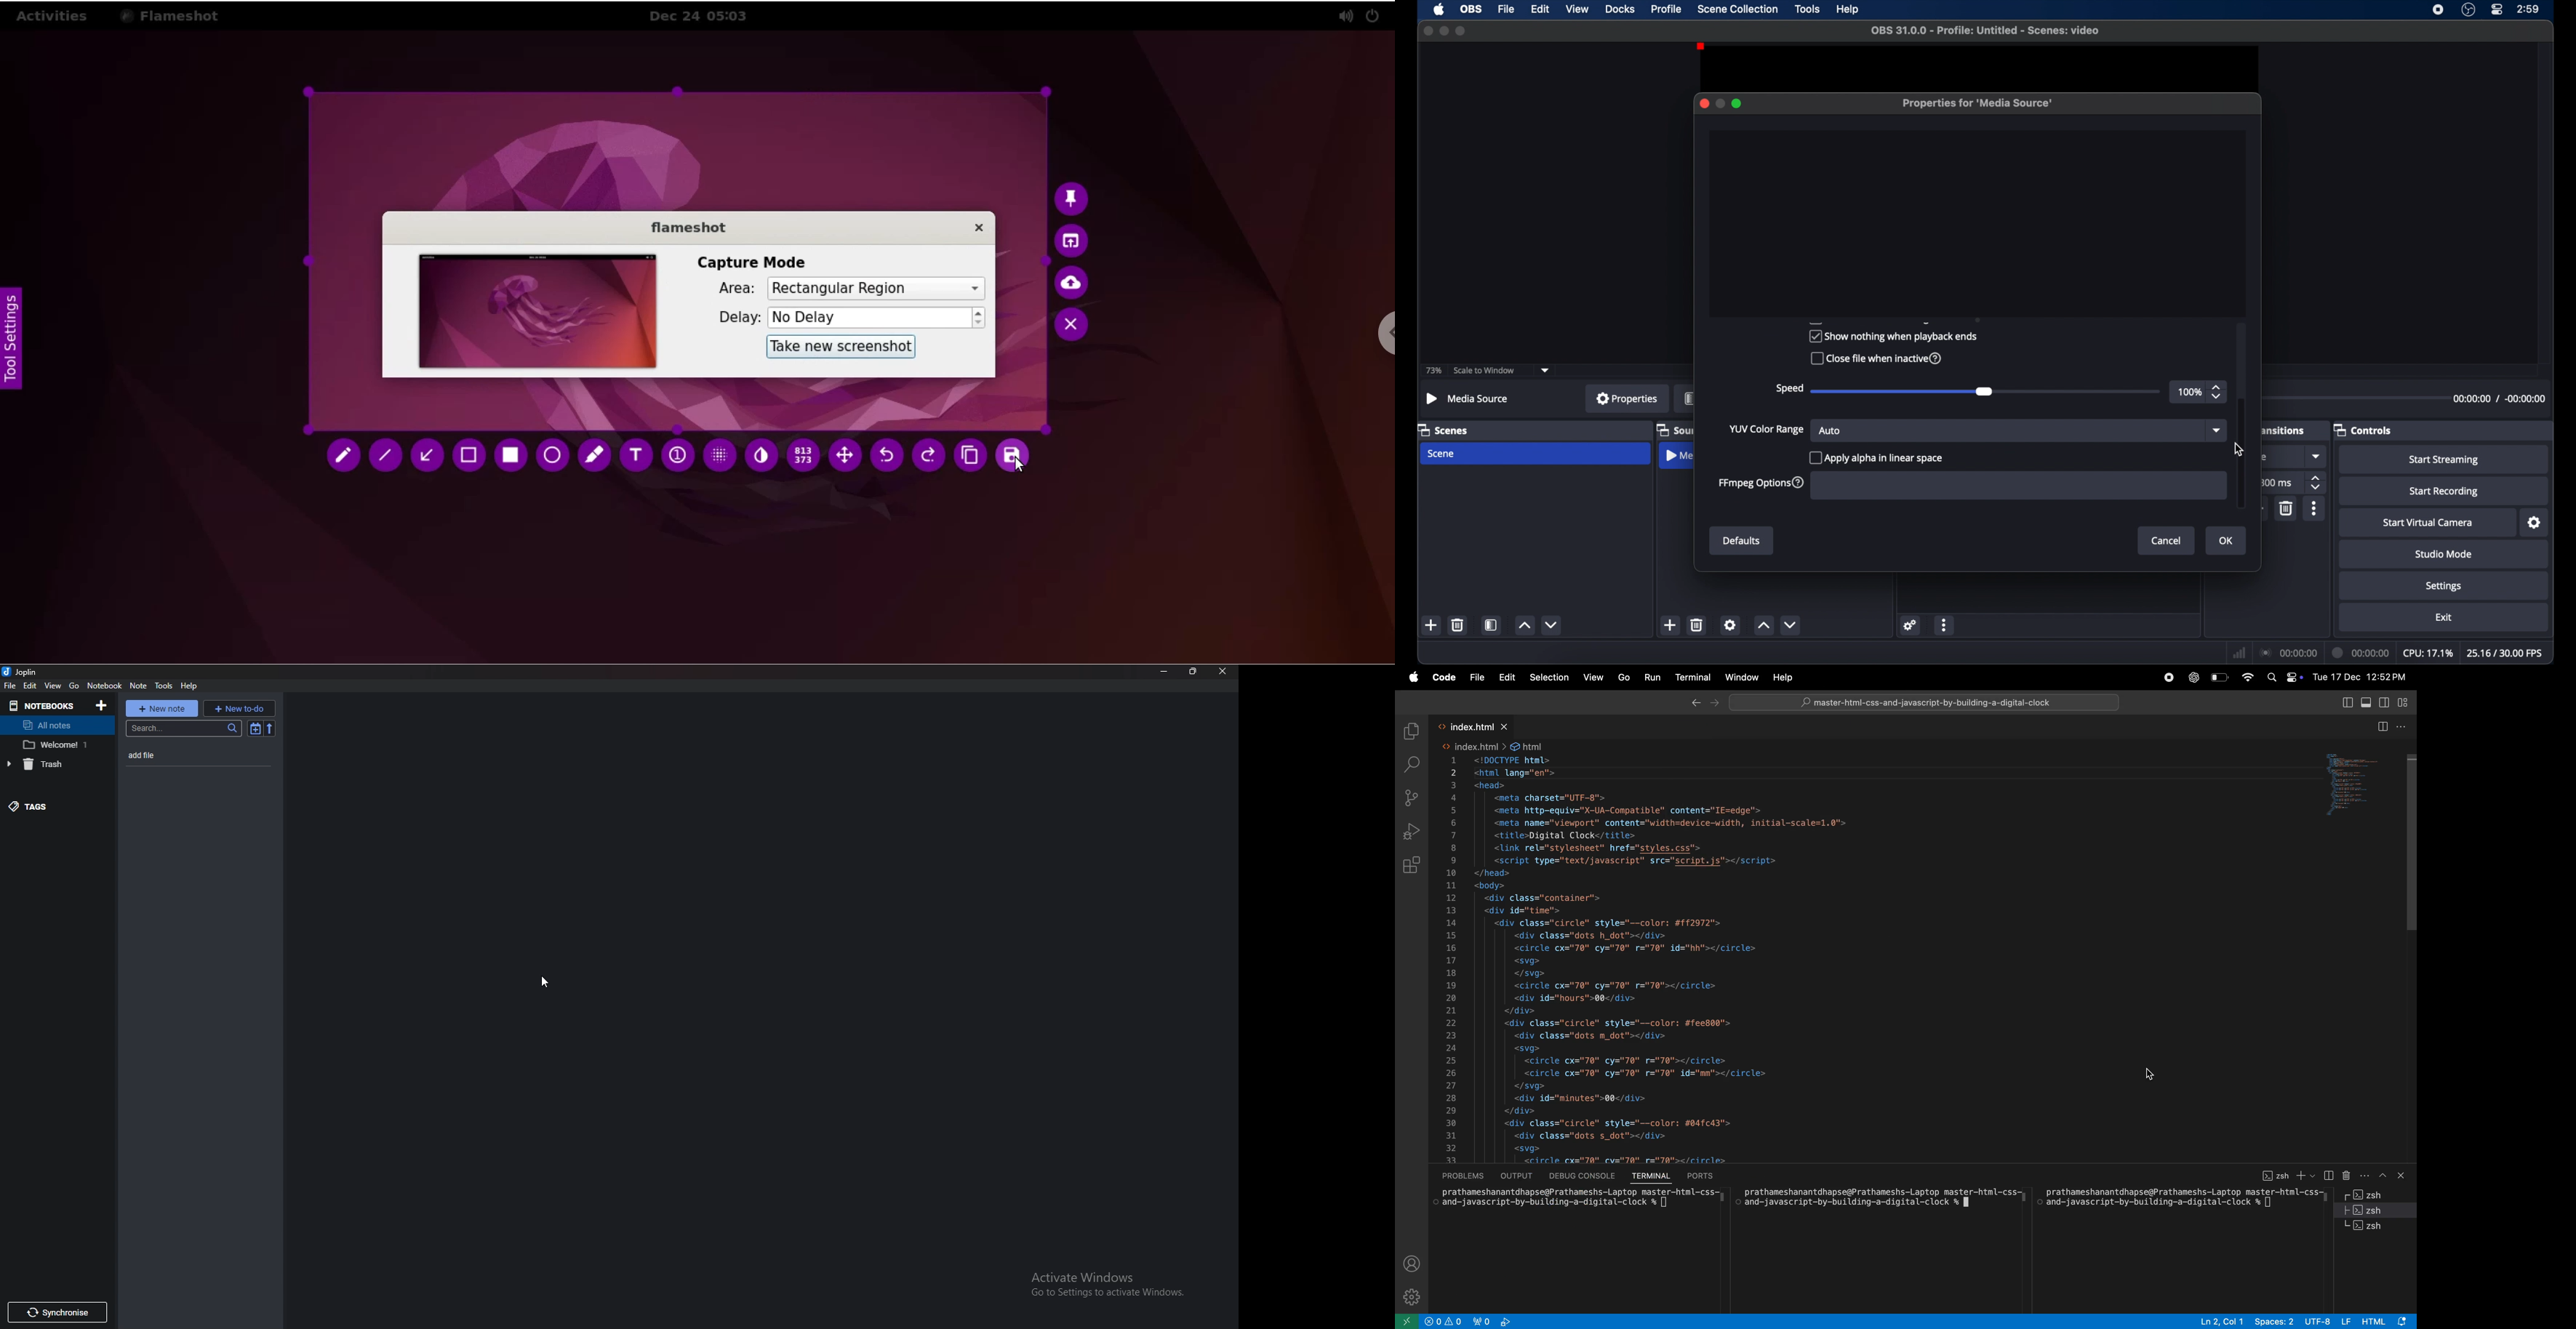 The height and width of the screenshot is (1344, 2576). Describe the element at coordinates (1224, 671) in the screenshot. I see `close` at that location.